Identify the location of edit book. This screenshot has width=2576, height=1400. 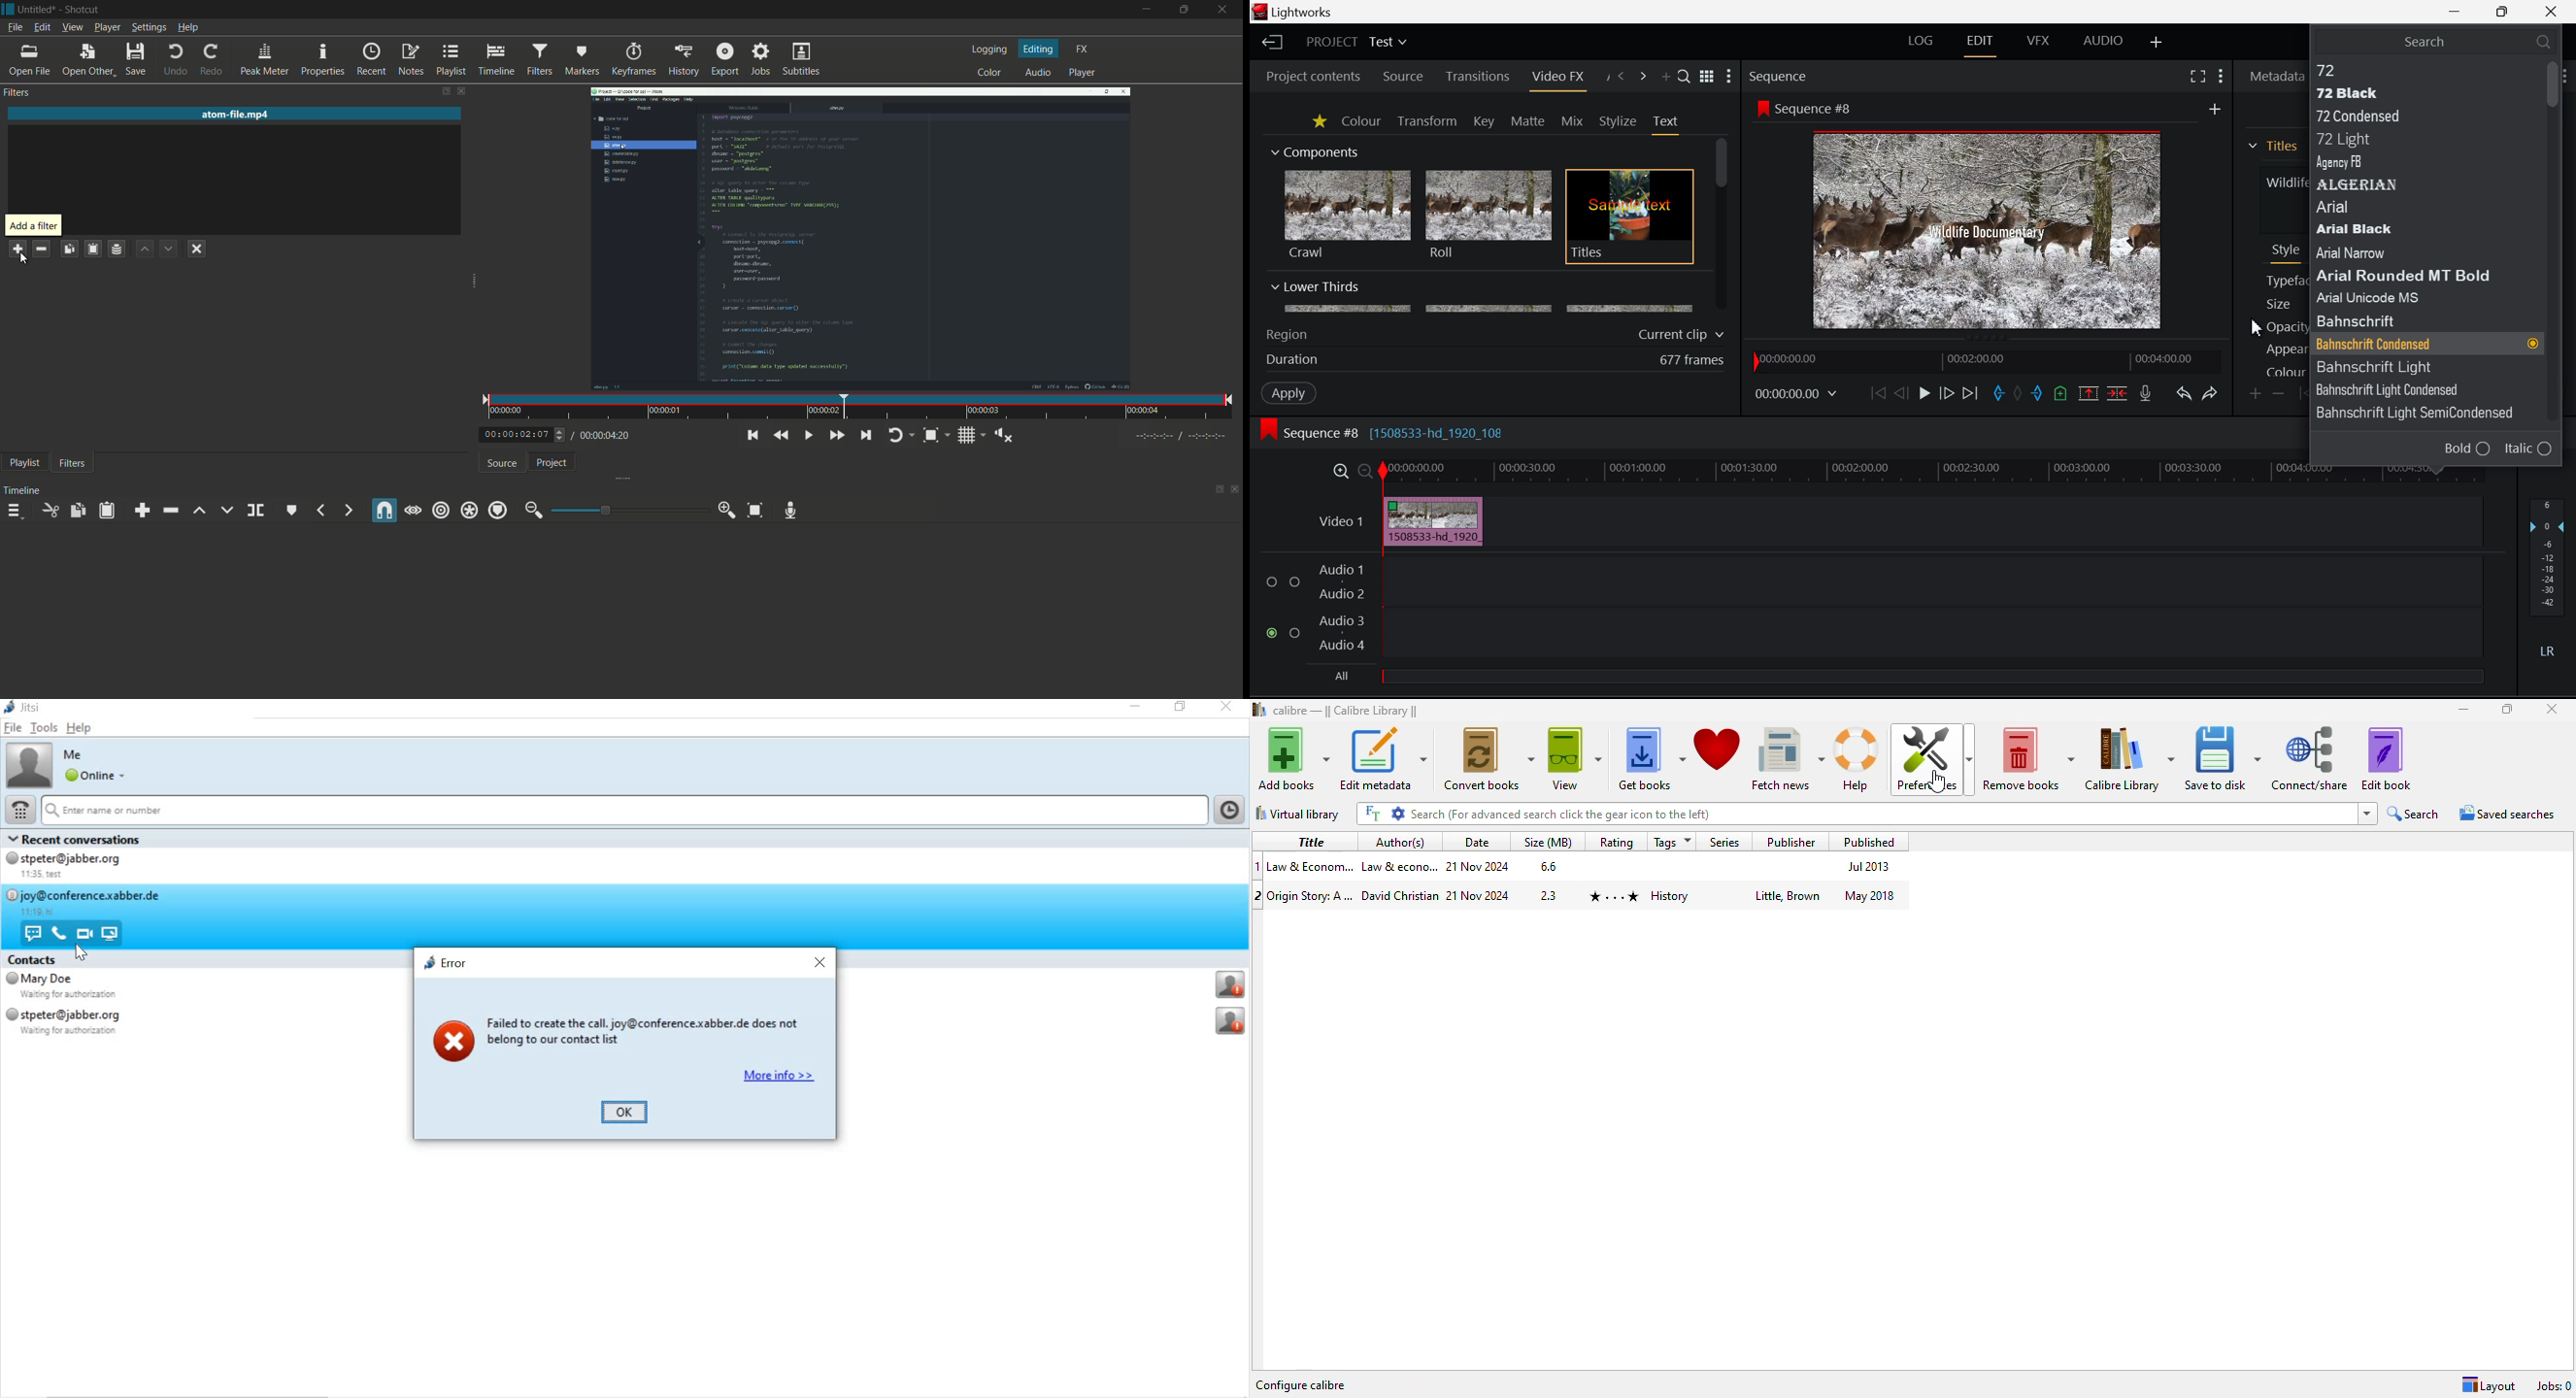
(2390, 758).